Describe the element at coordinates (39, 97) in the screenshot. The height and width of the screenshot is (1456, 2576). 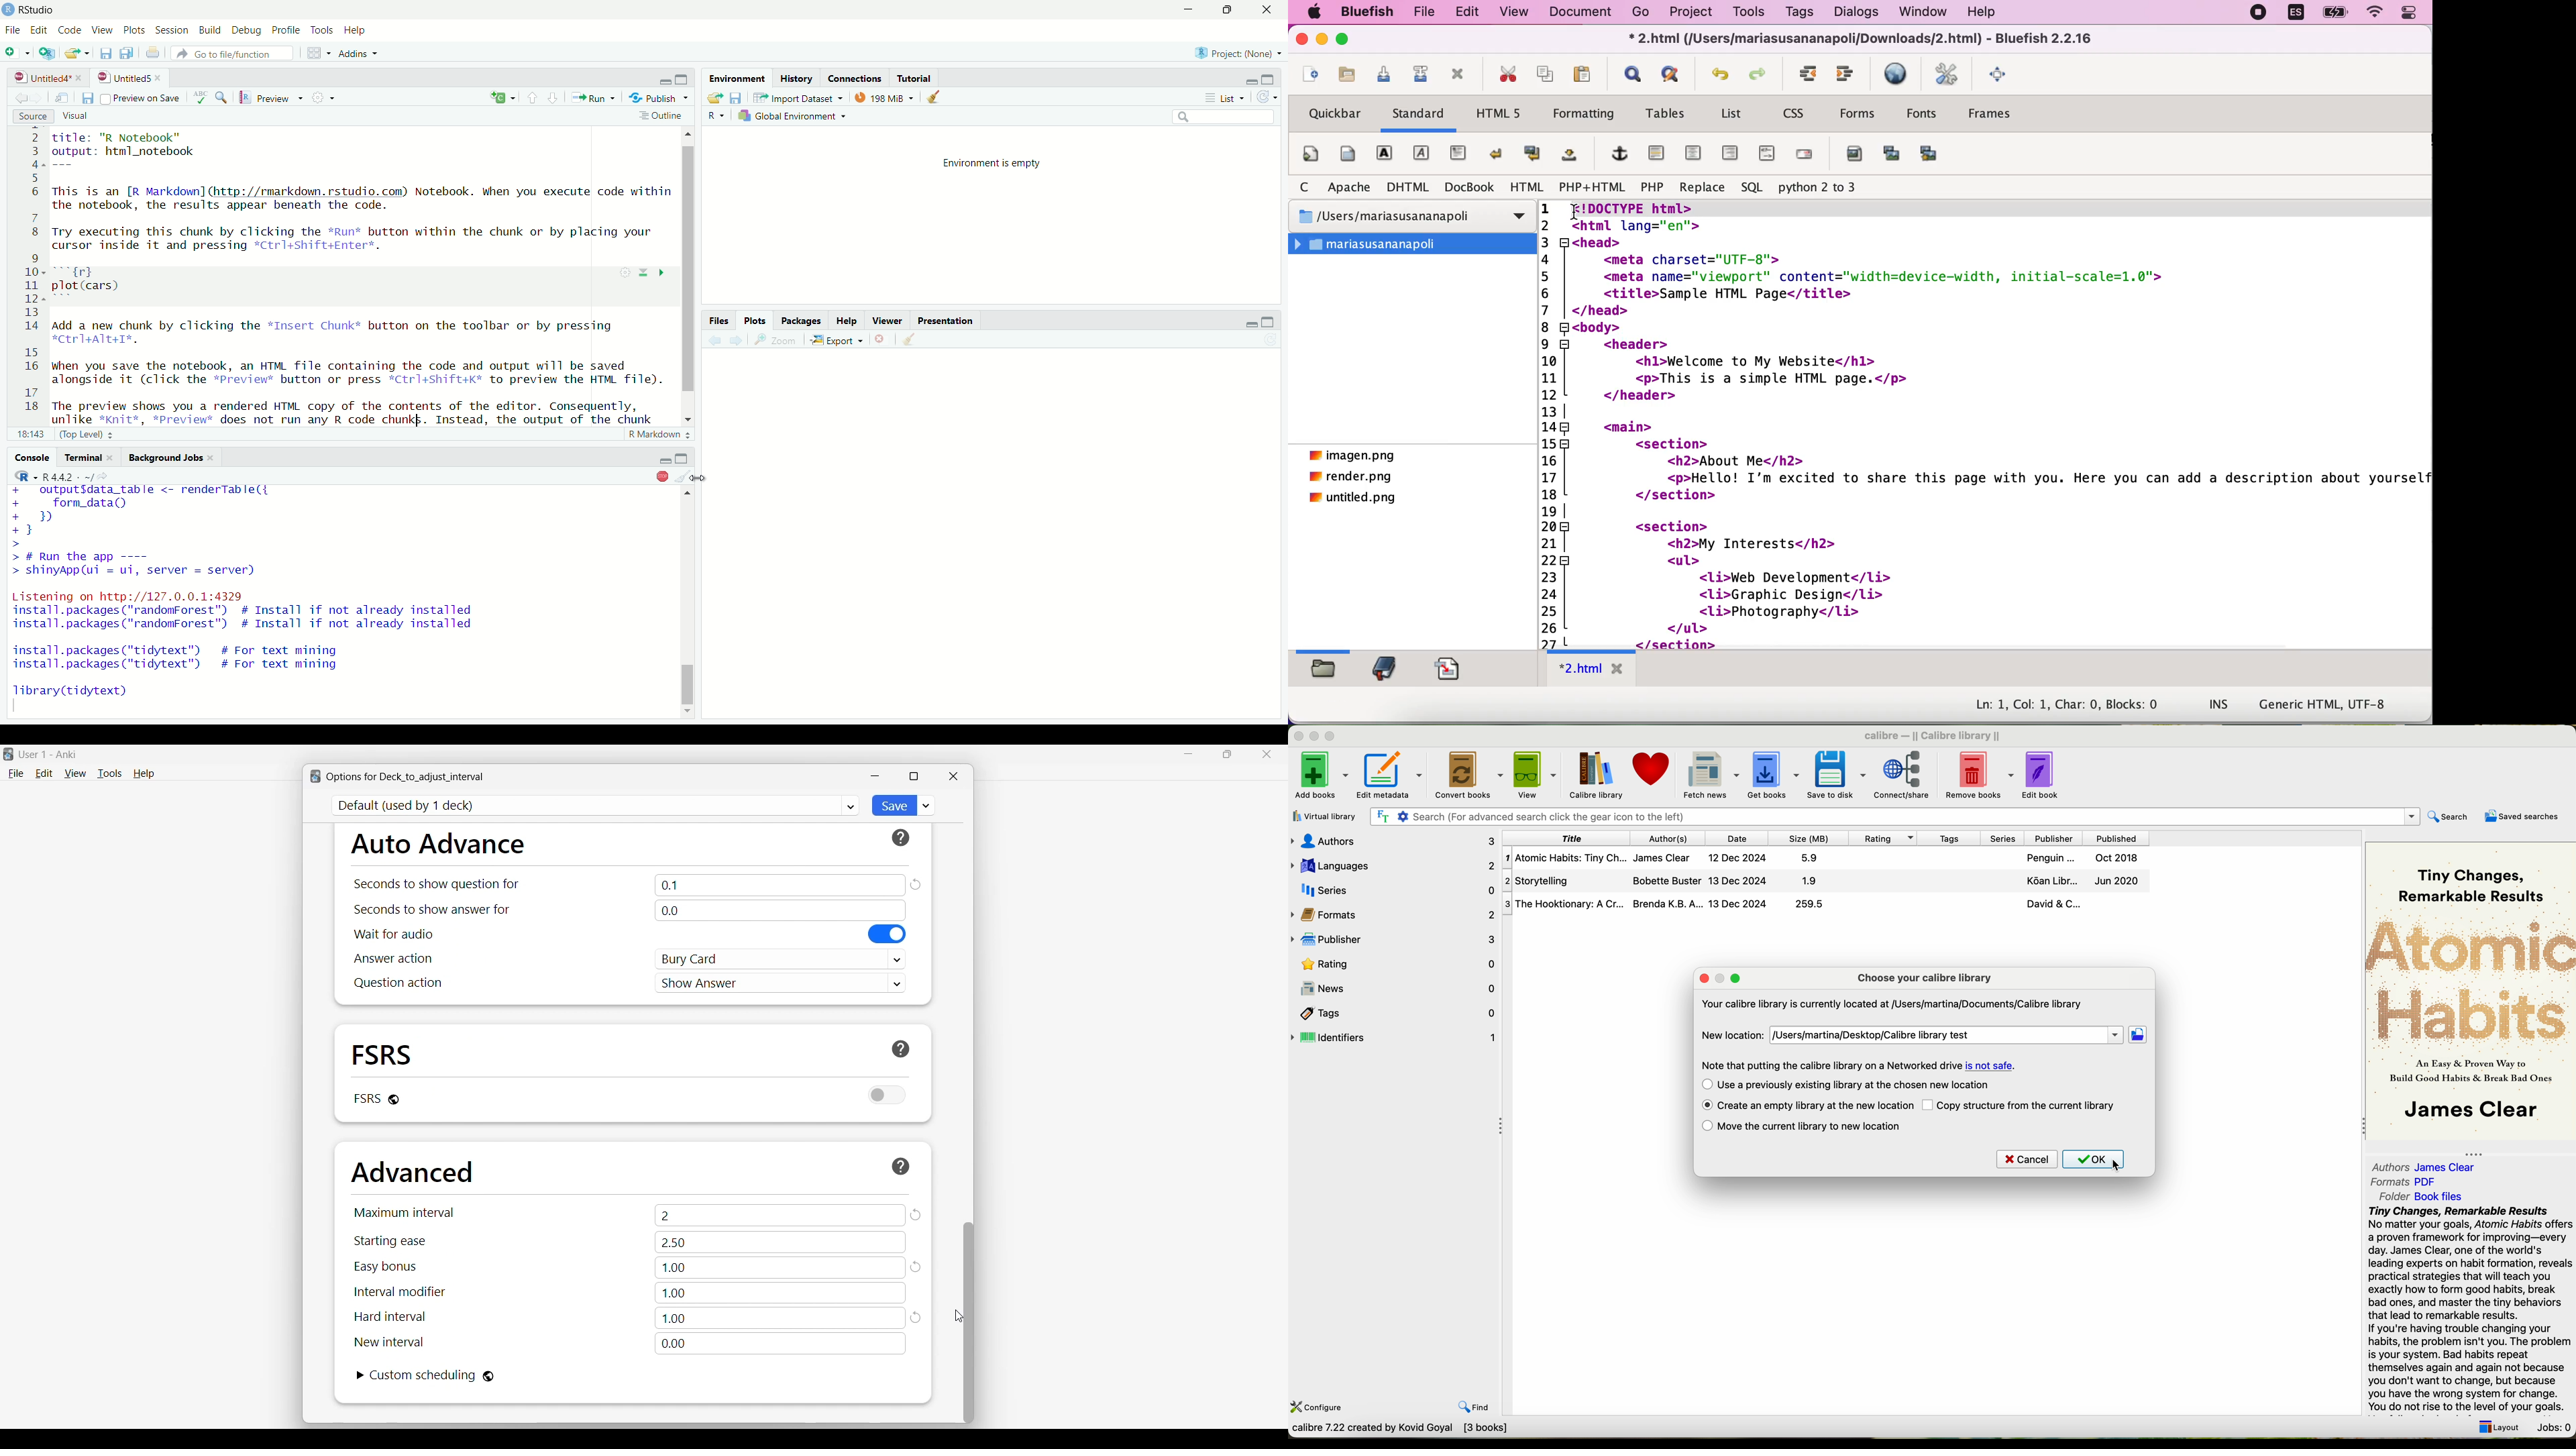
I see `move backward` at that location.